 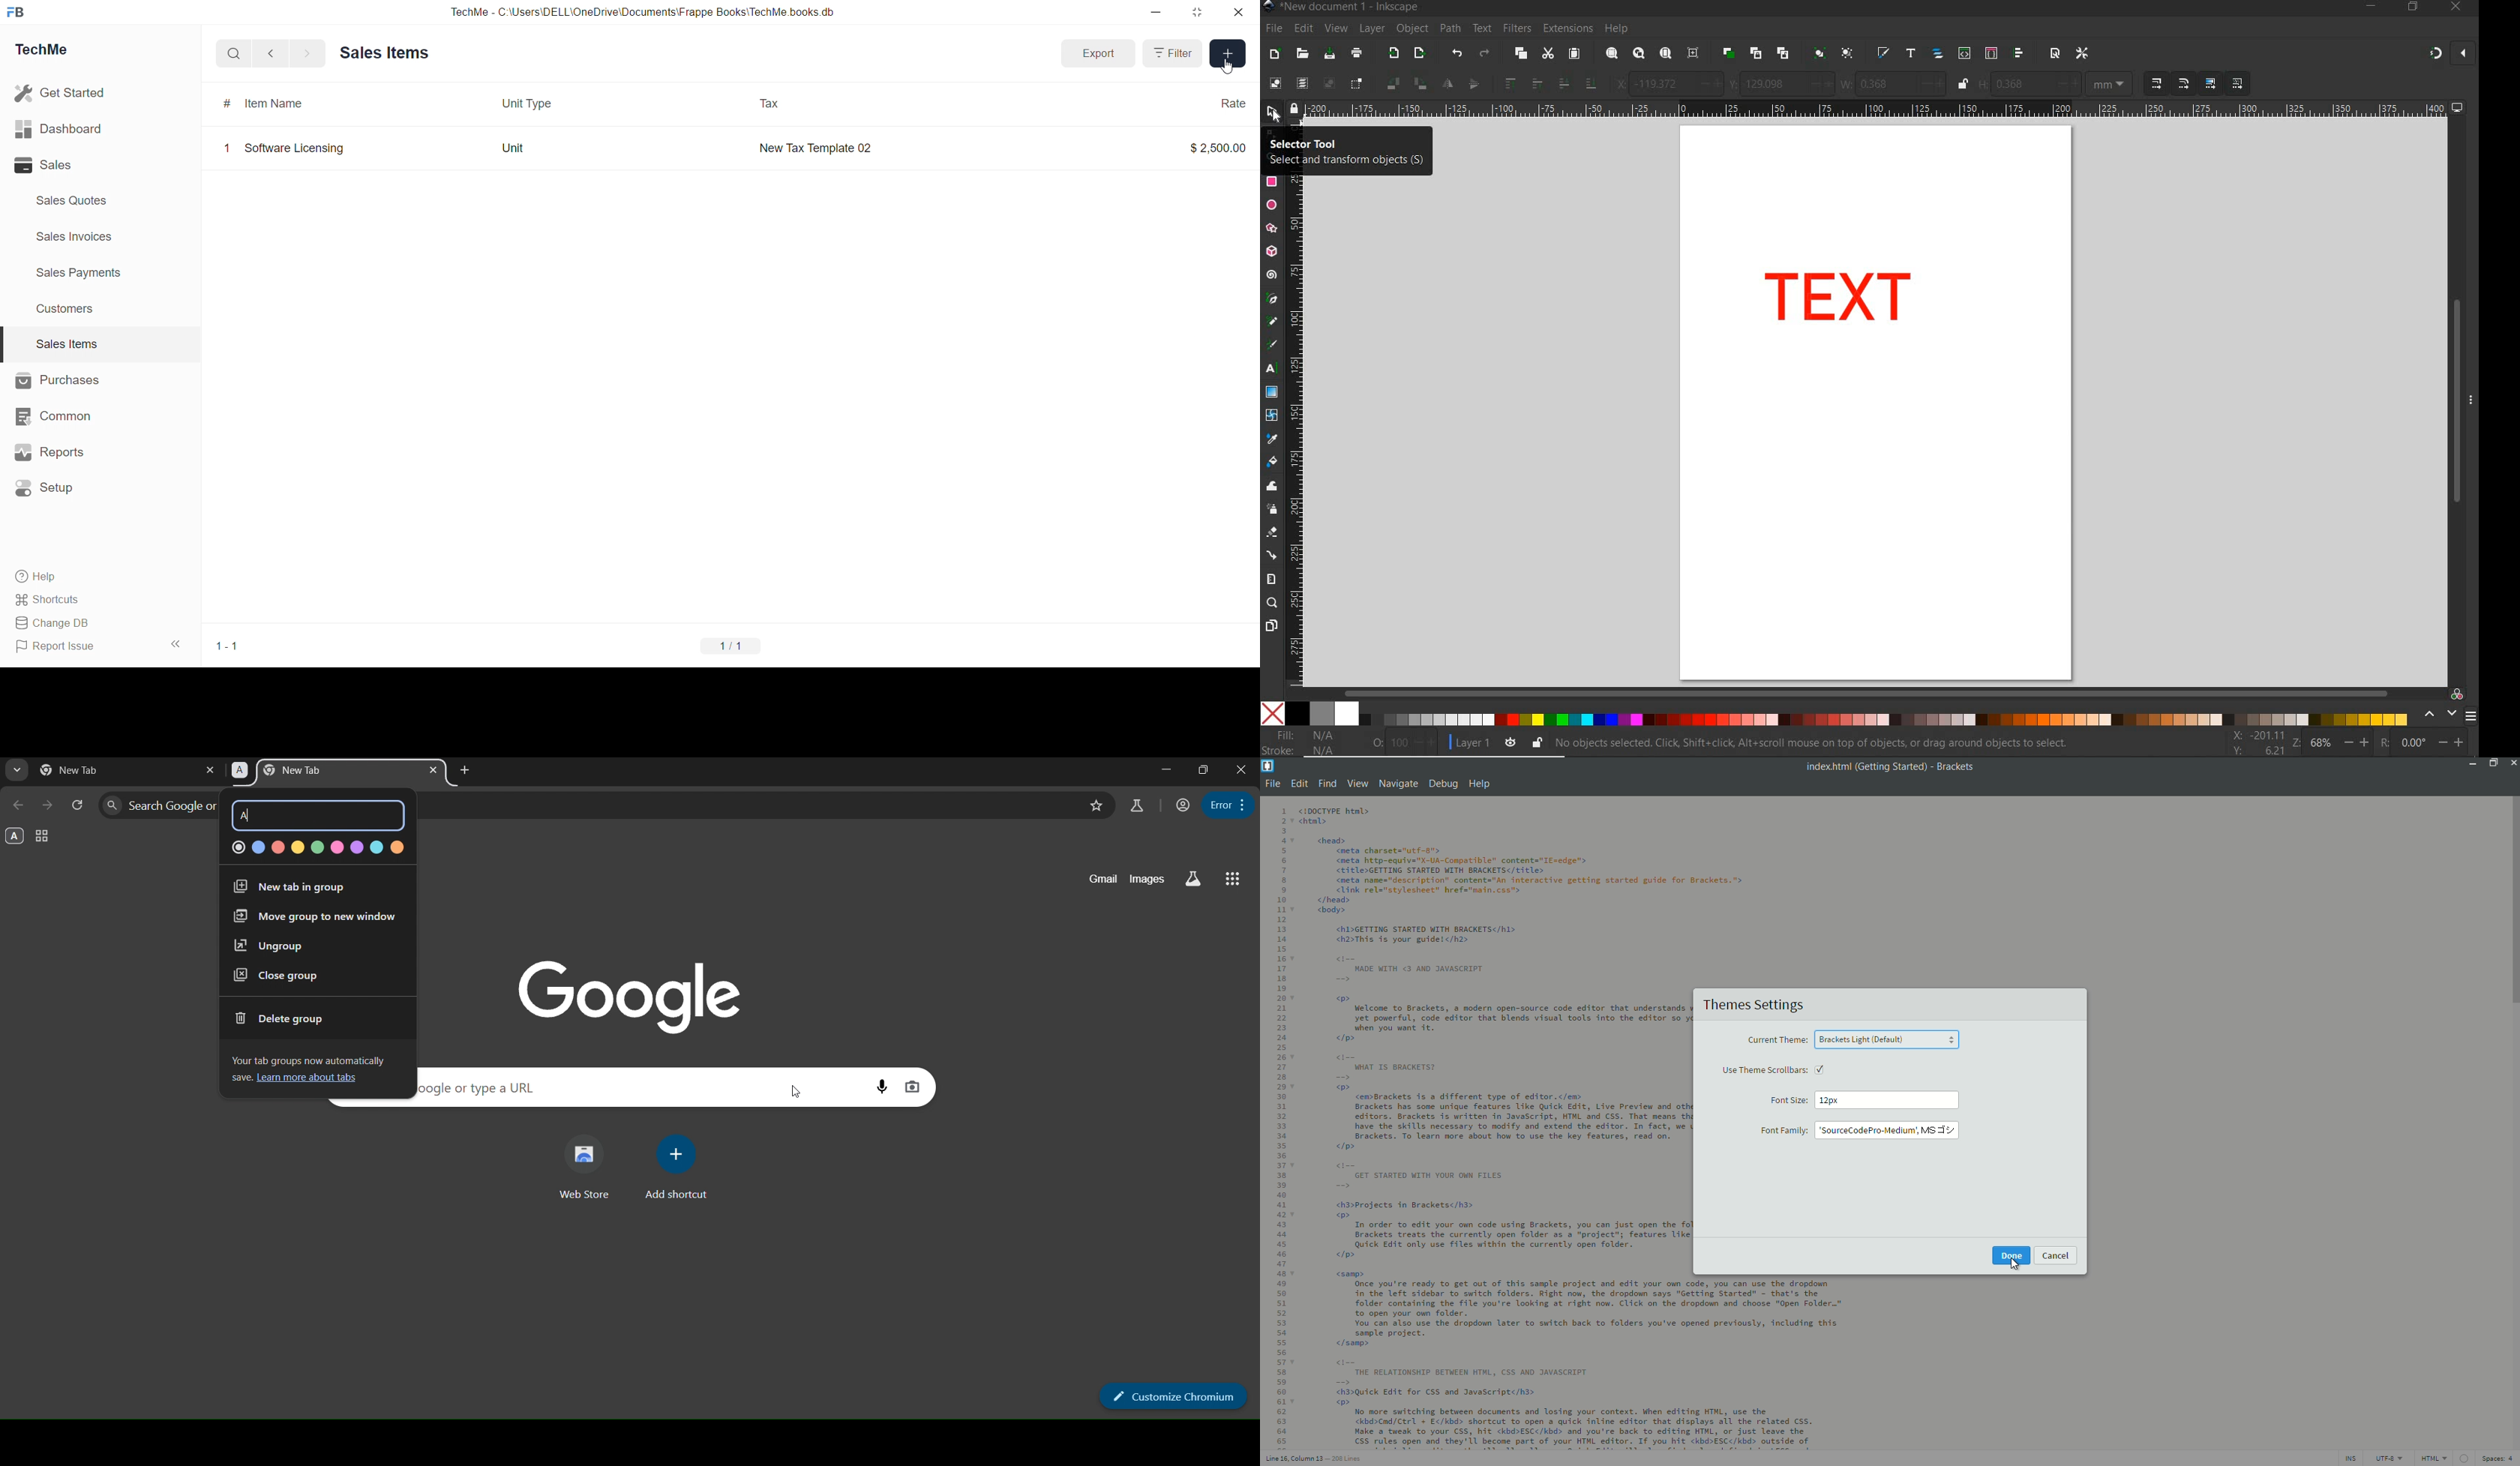 I want to click on NEW, so click(x=1274, y=54).